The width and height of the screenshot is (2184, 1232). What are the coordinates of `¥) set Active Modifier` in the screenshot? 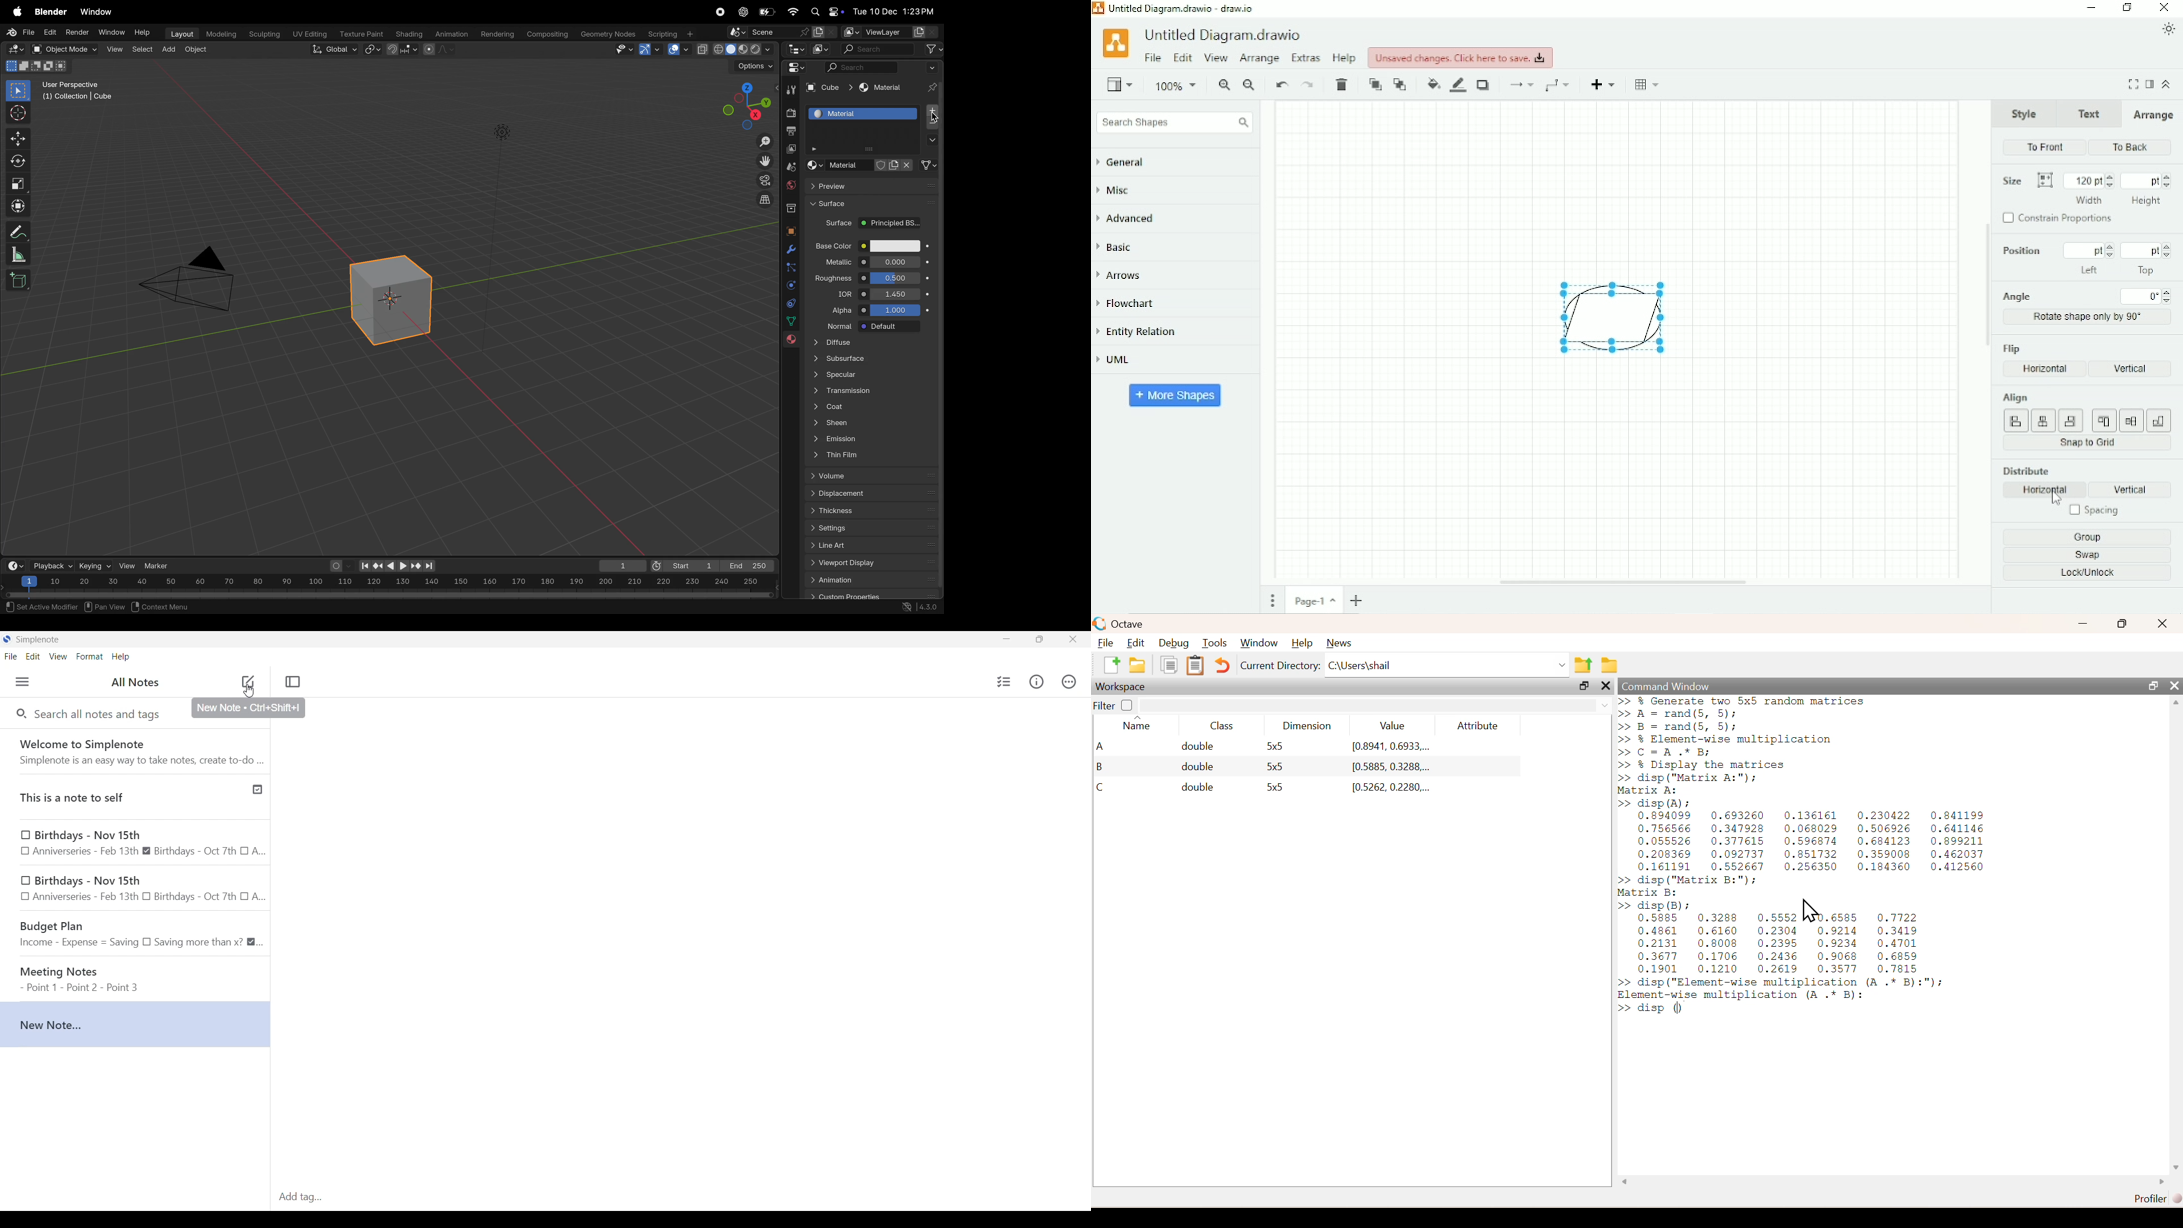 It's located at (37, 606).